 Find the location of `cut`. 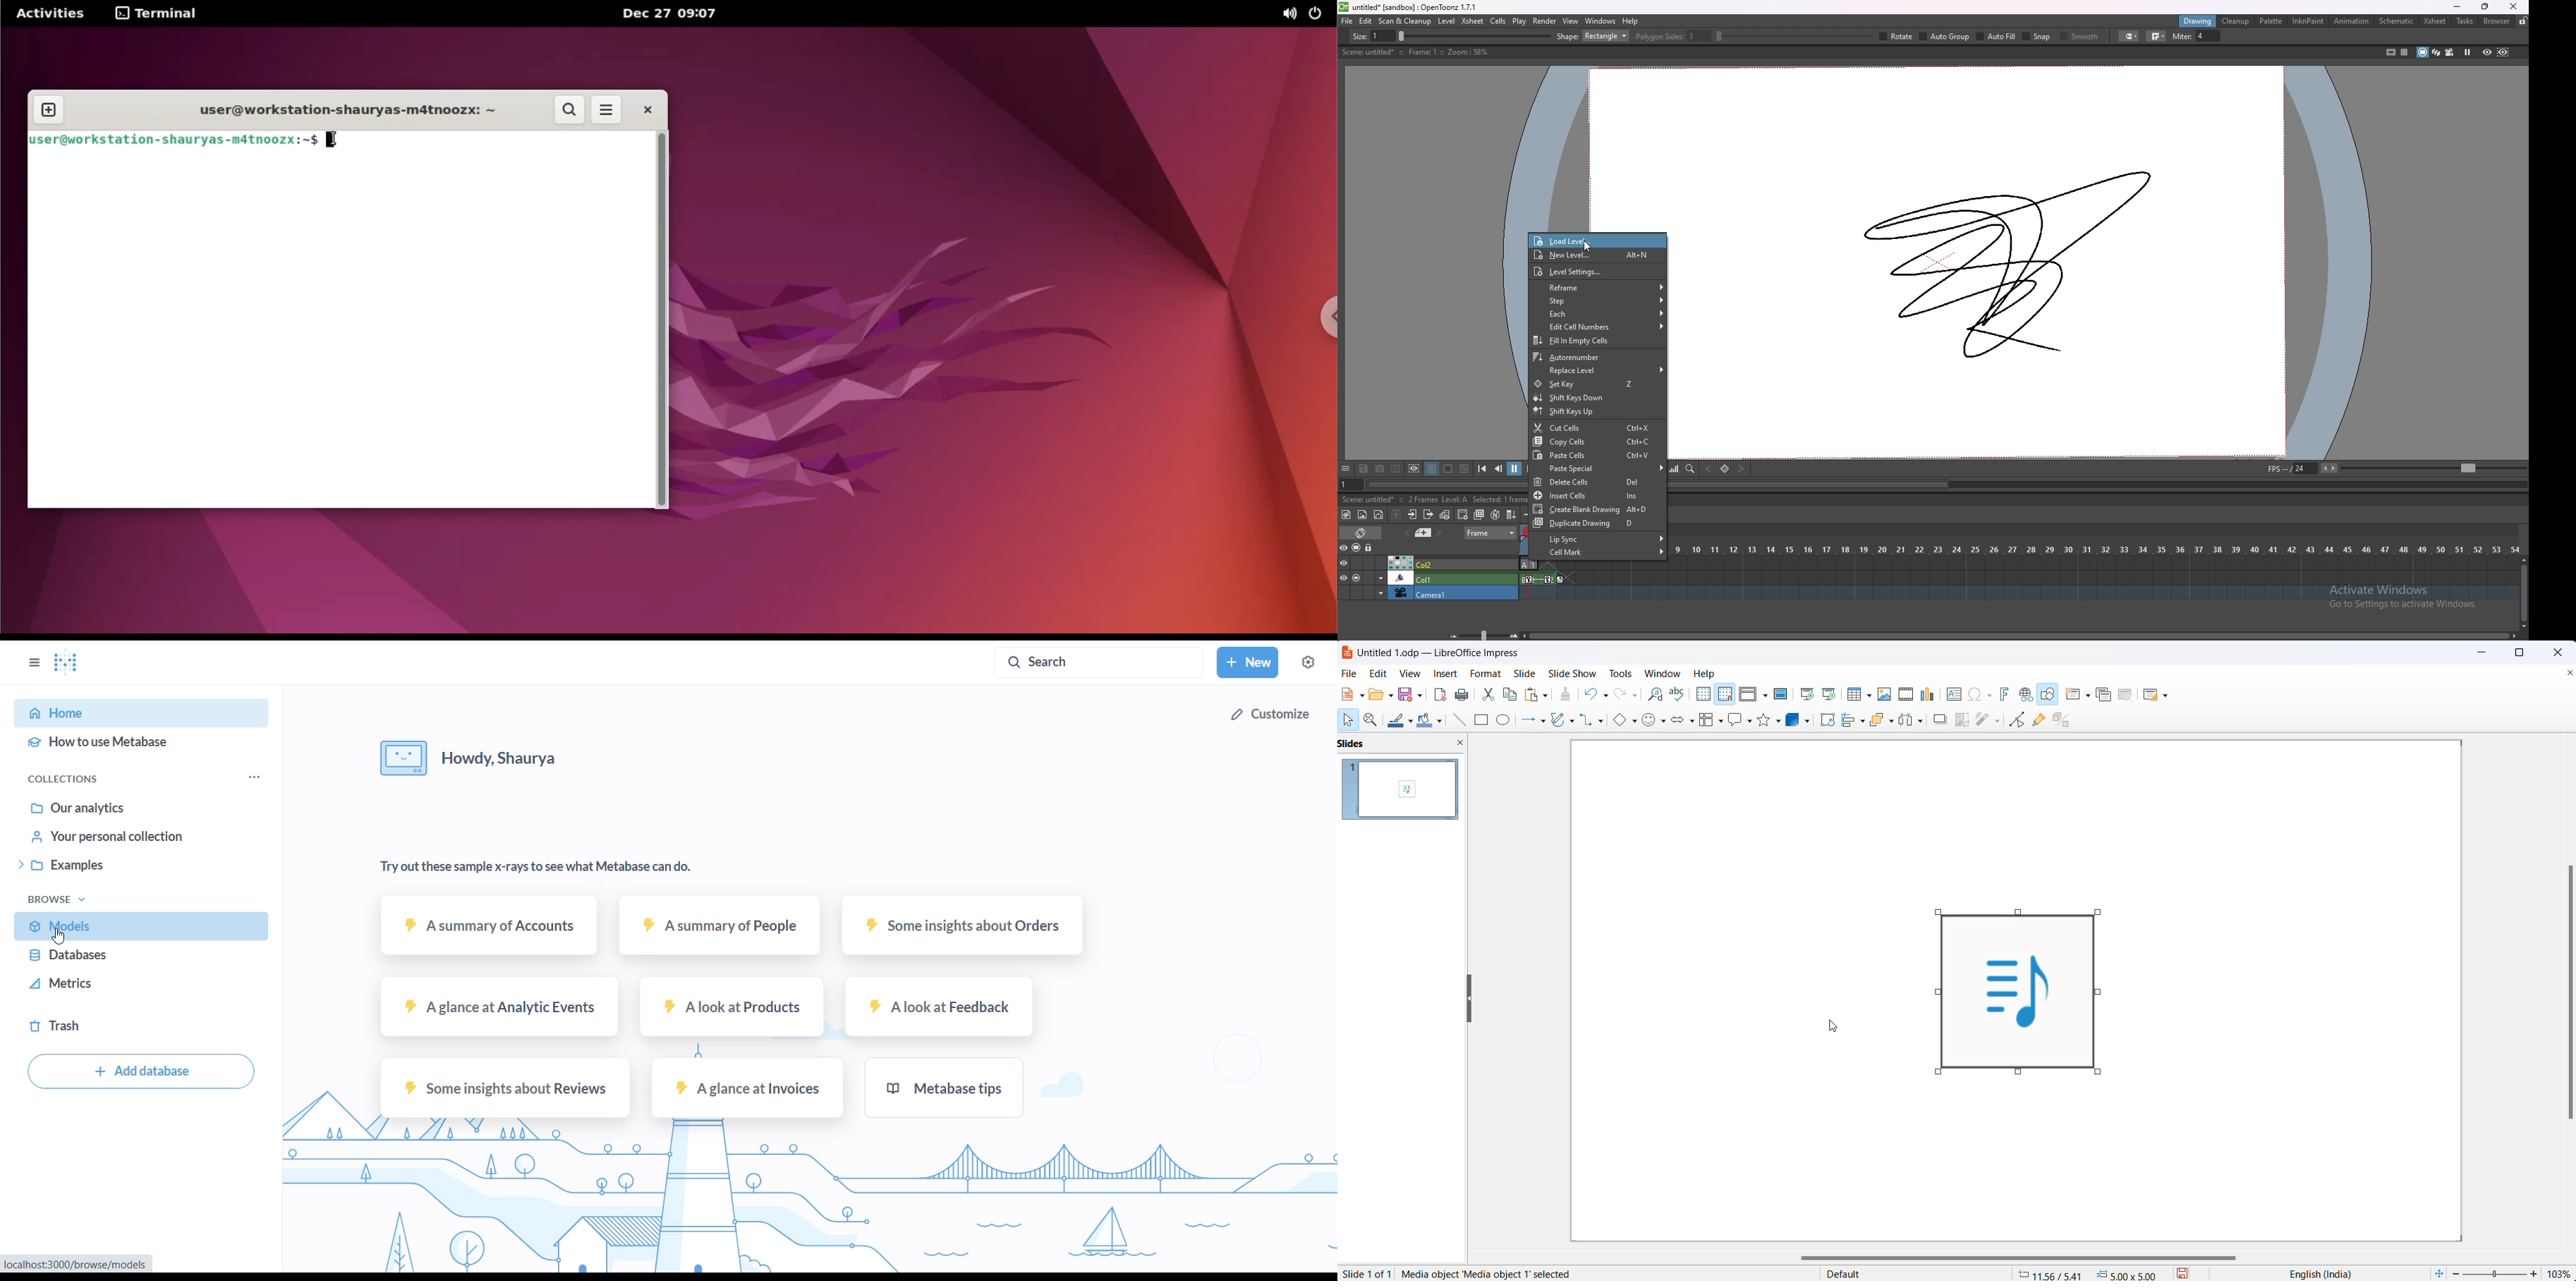

cut is located at coordinates (1486, 695).